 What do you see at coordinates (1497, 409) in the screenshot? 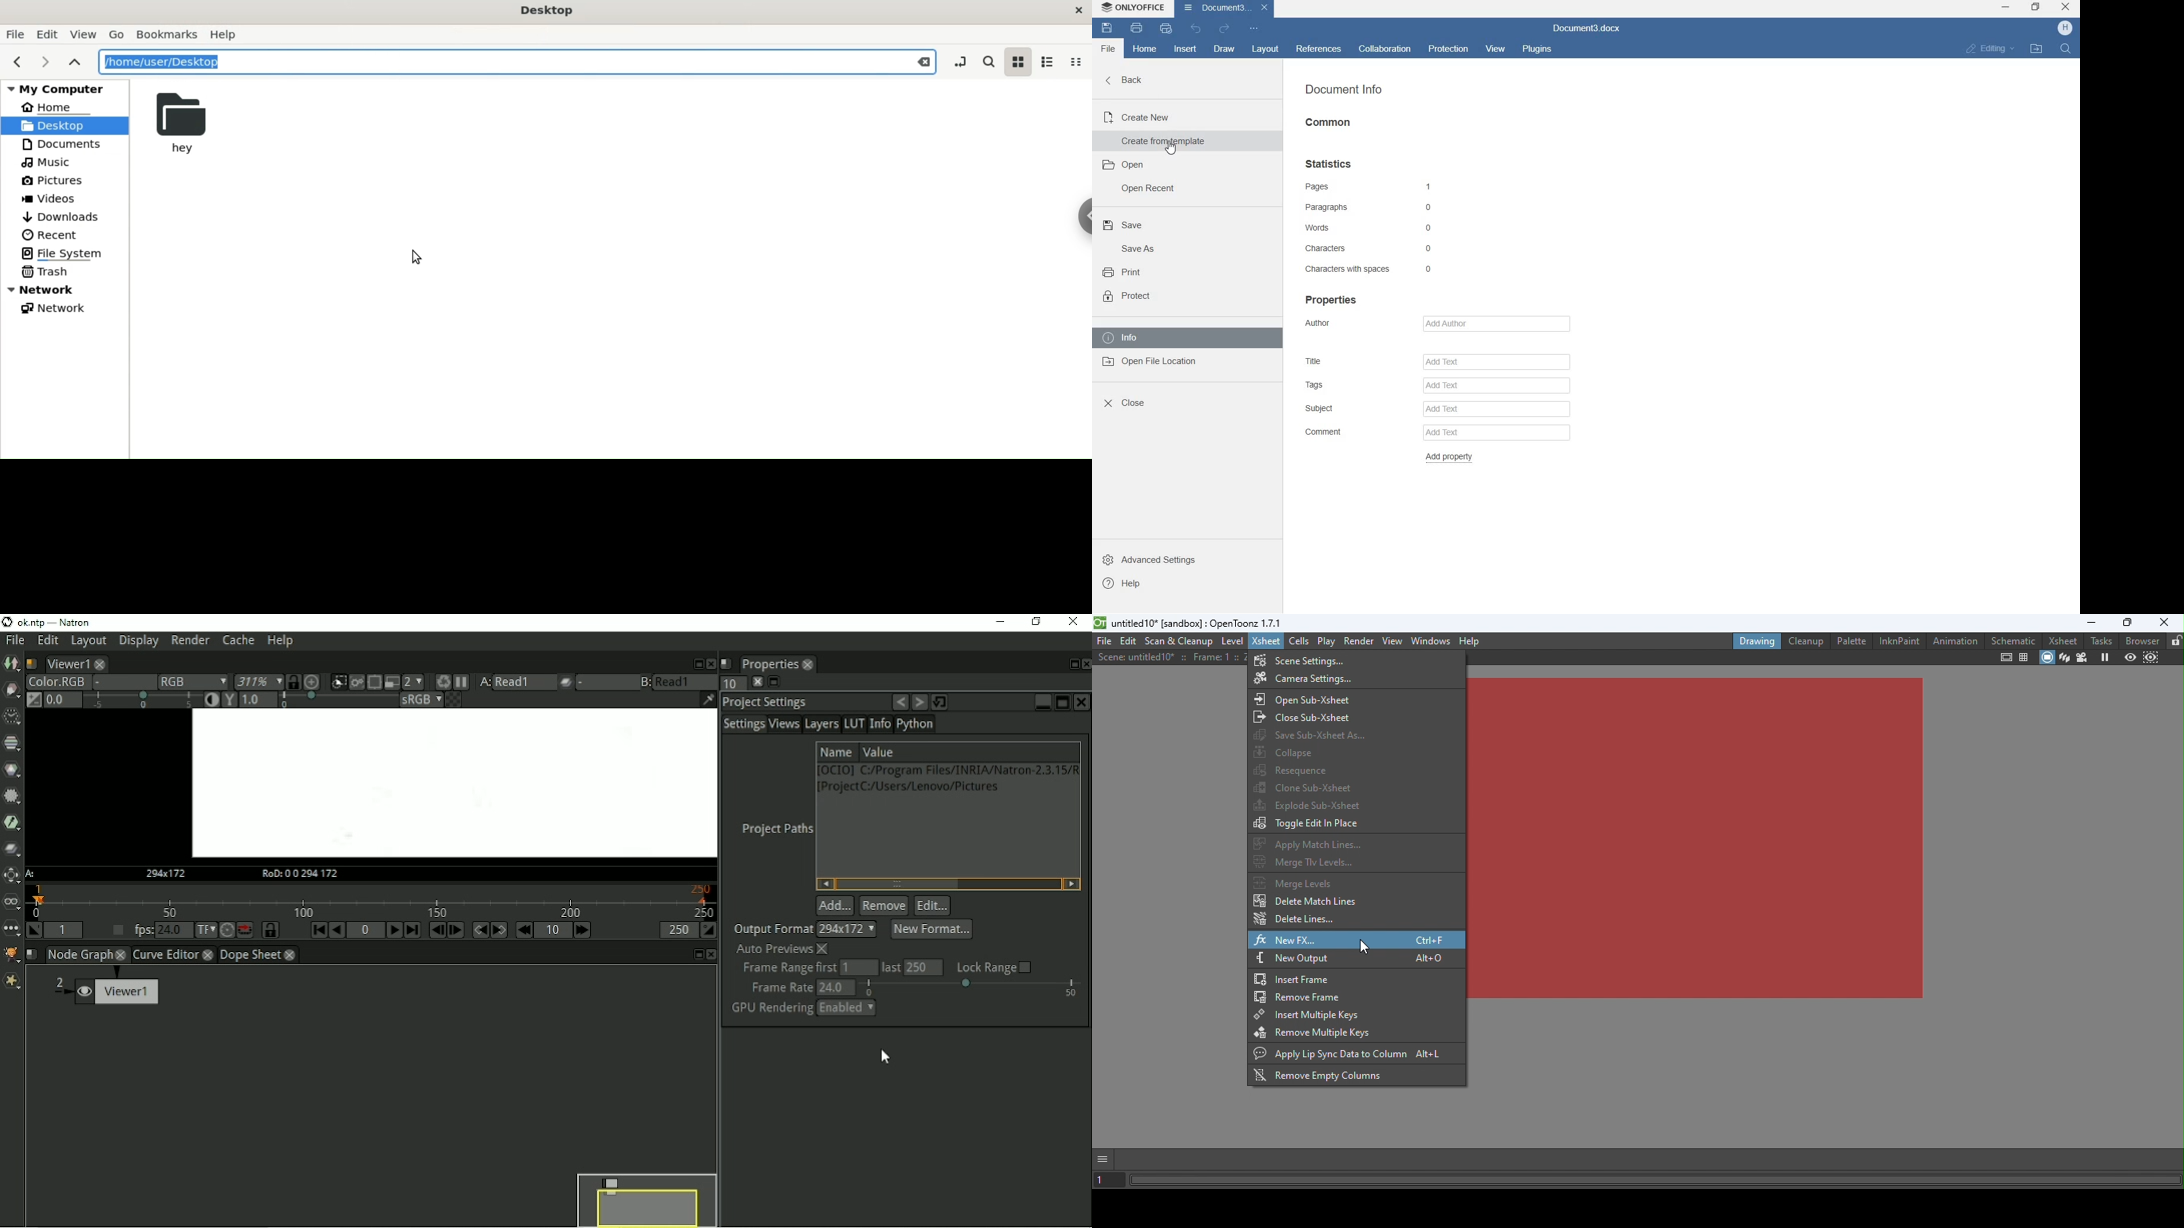
I see `add text` at bounding box center [1497, 409].